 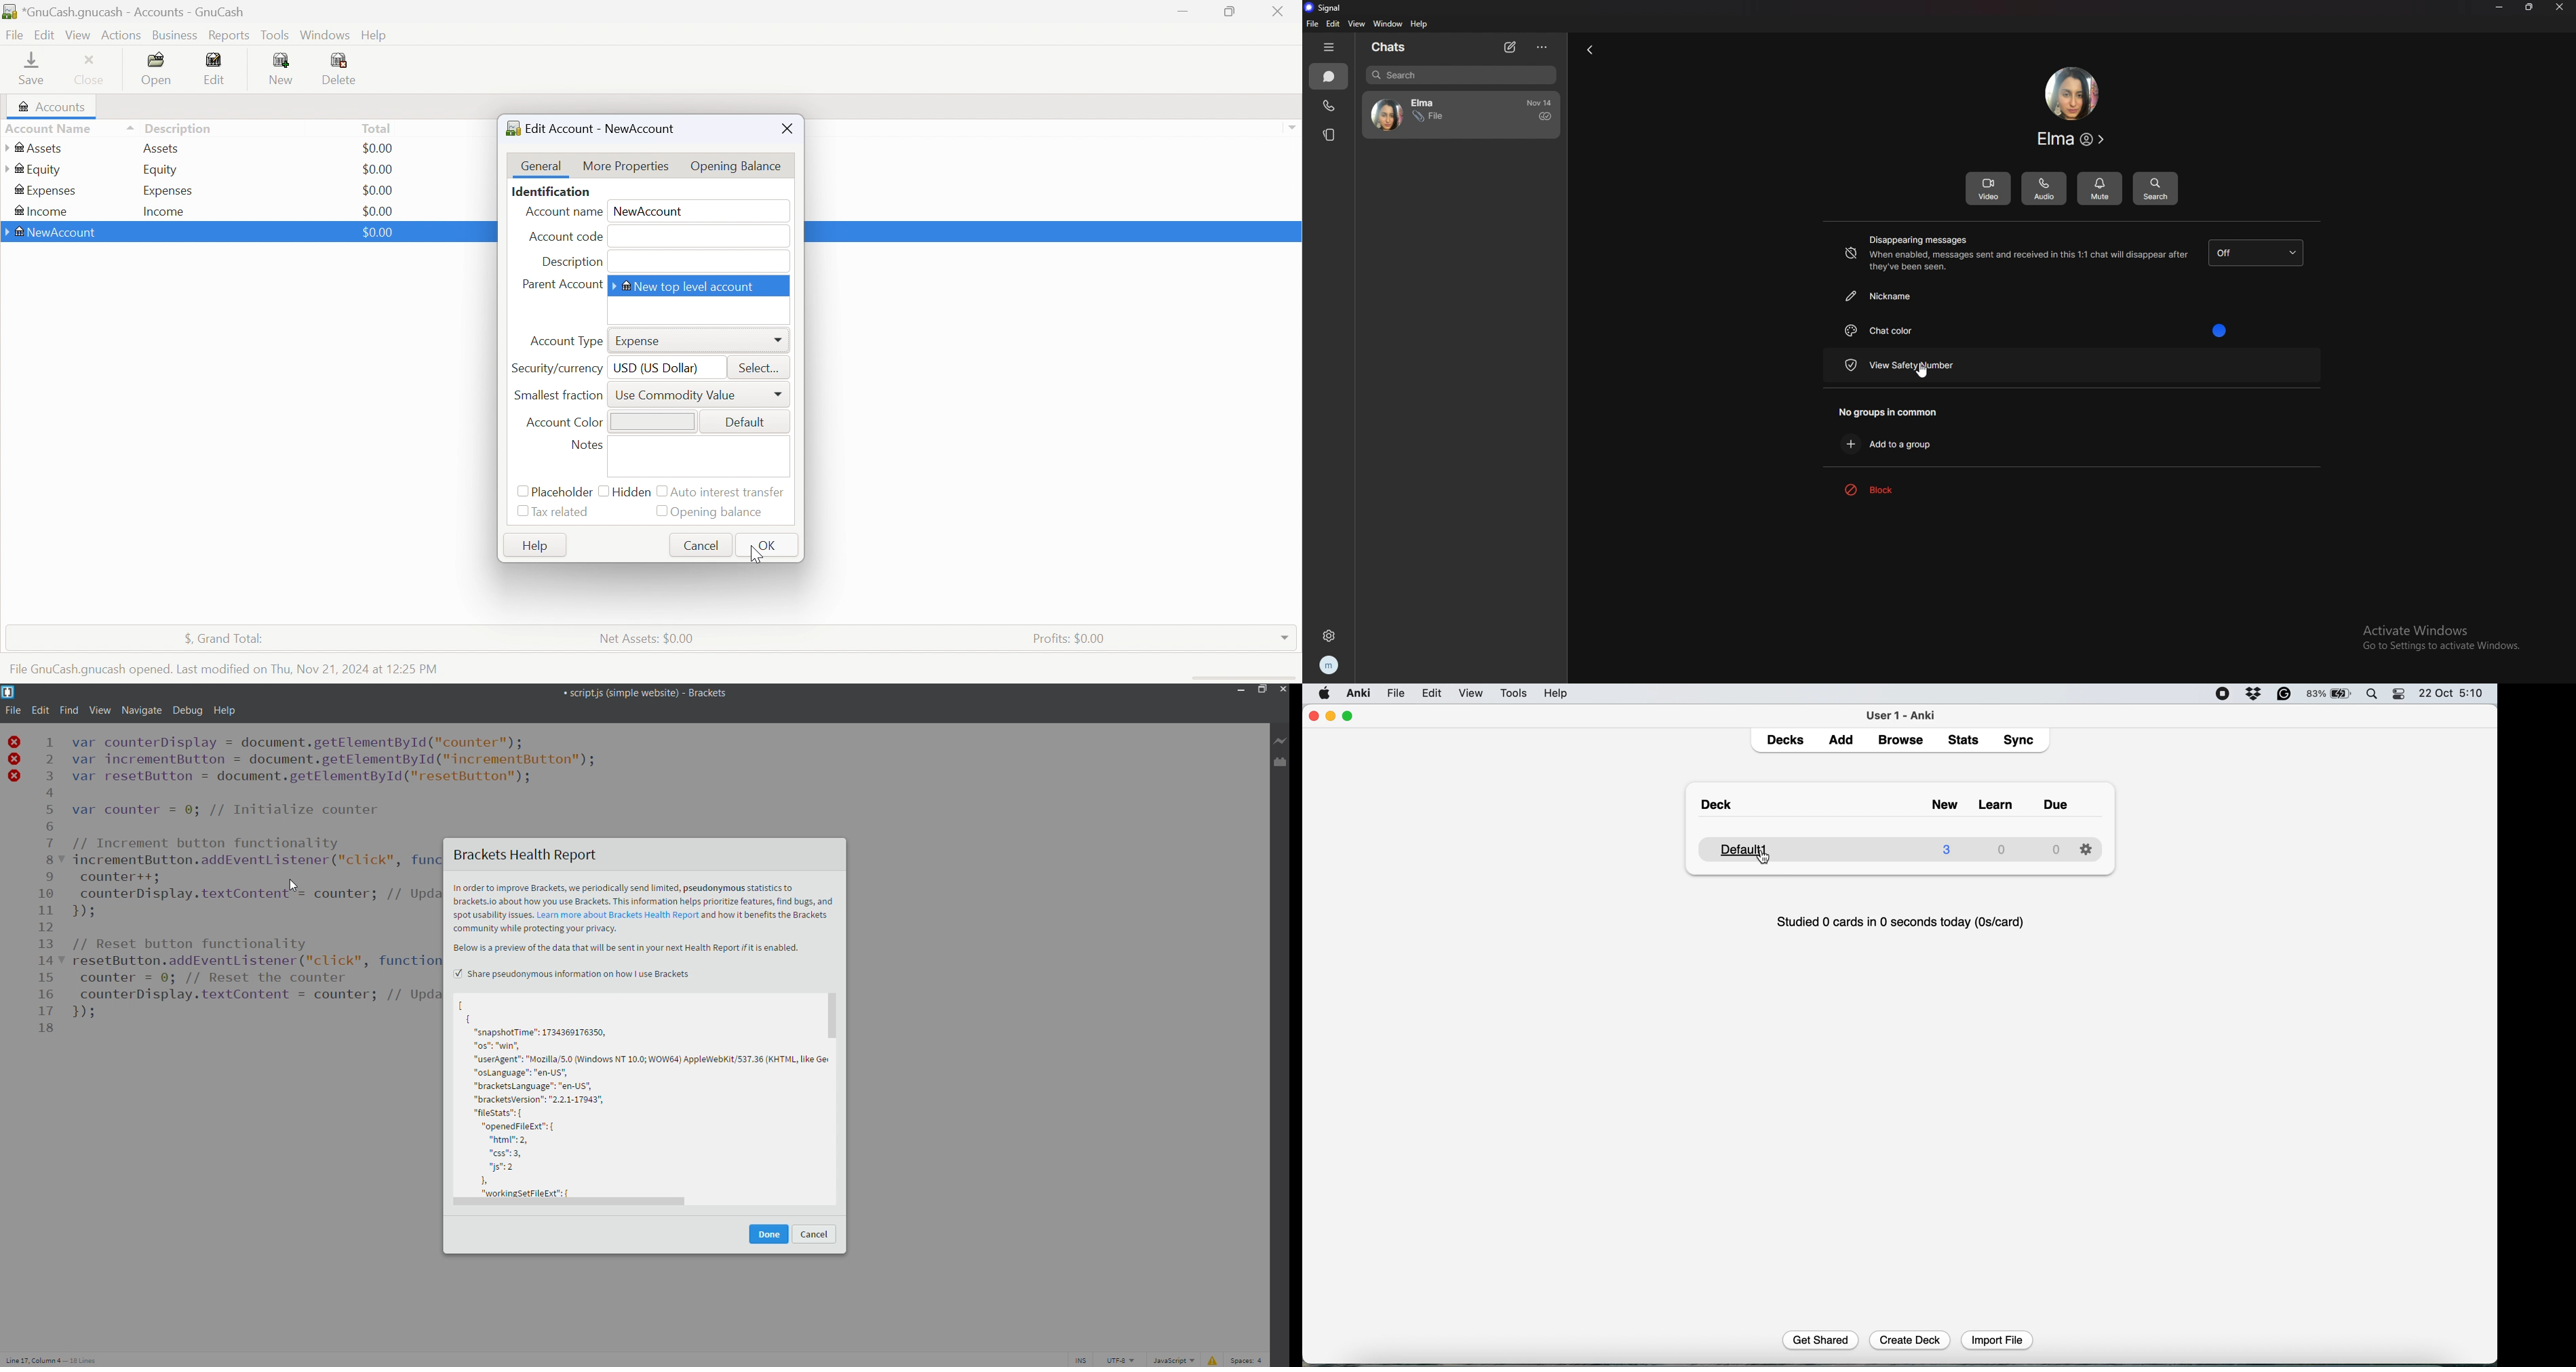 I want to click on Close, so click(x=90, y=68).